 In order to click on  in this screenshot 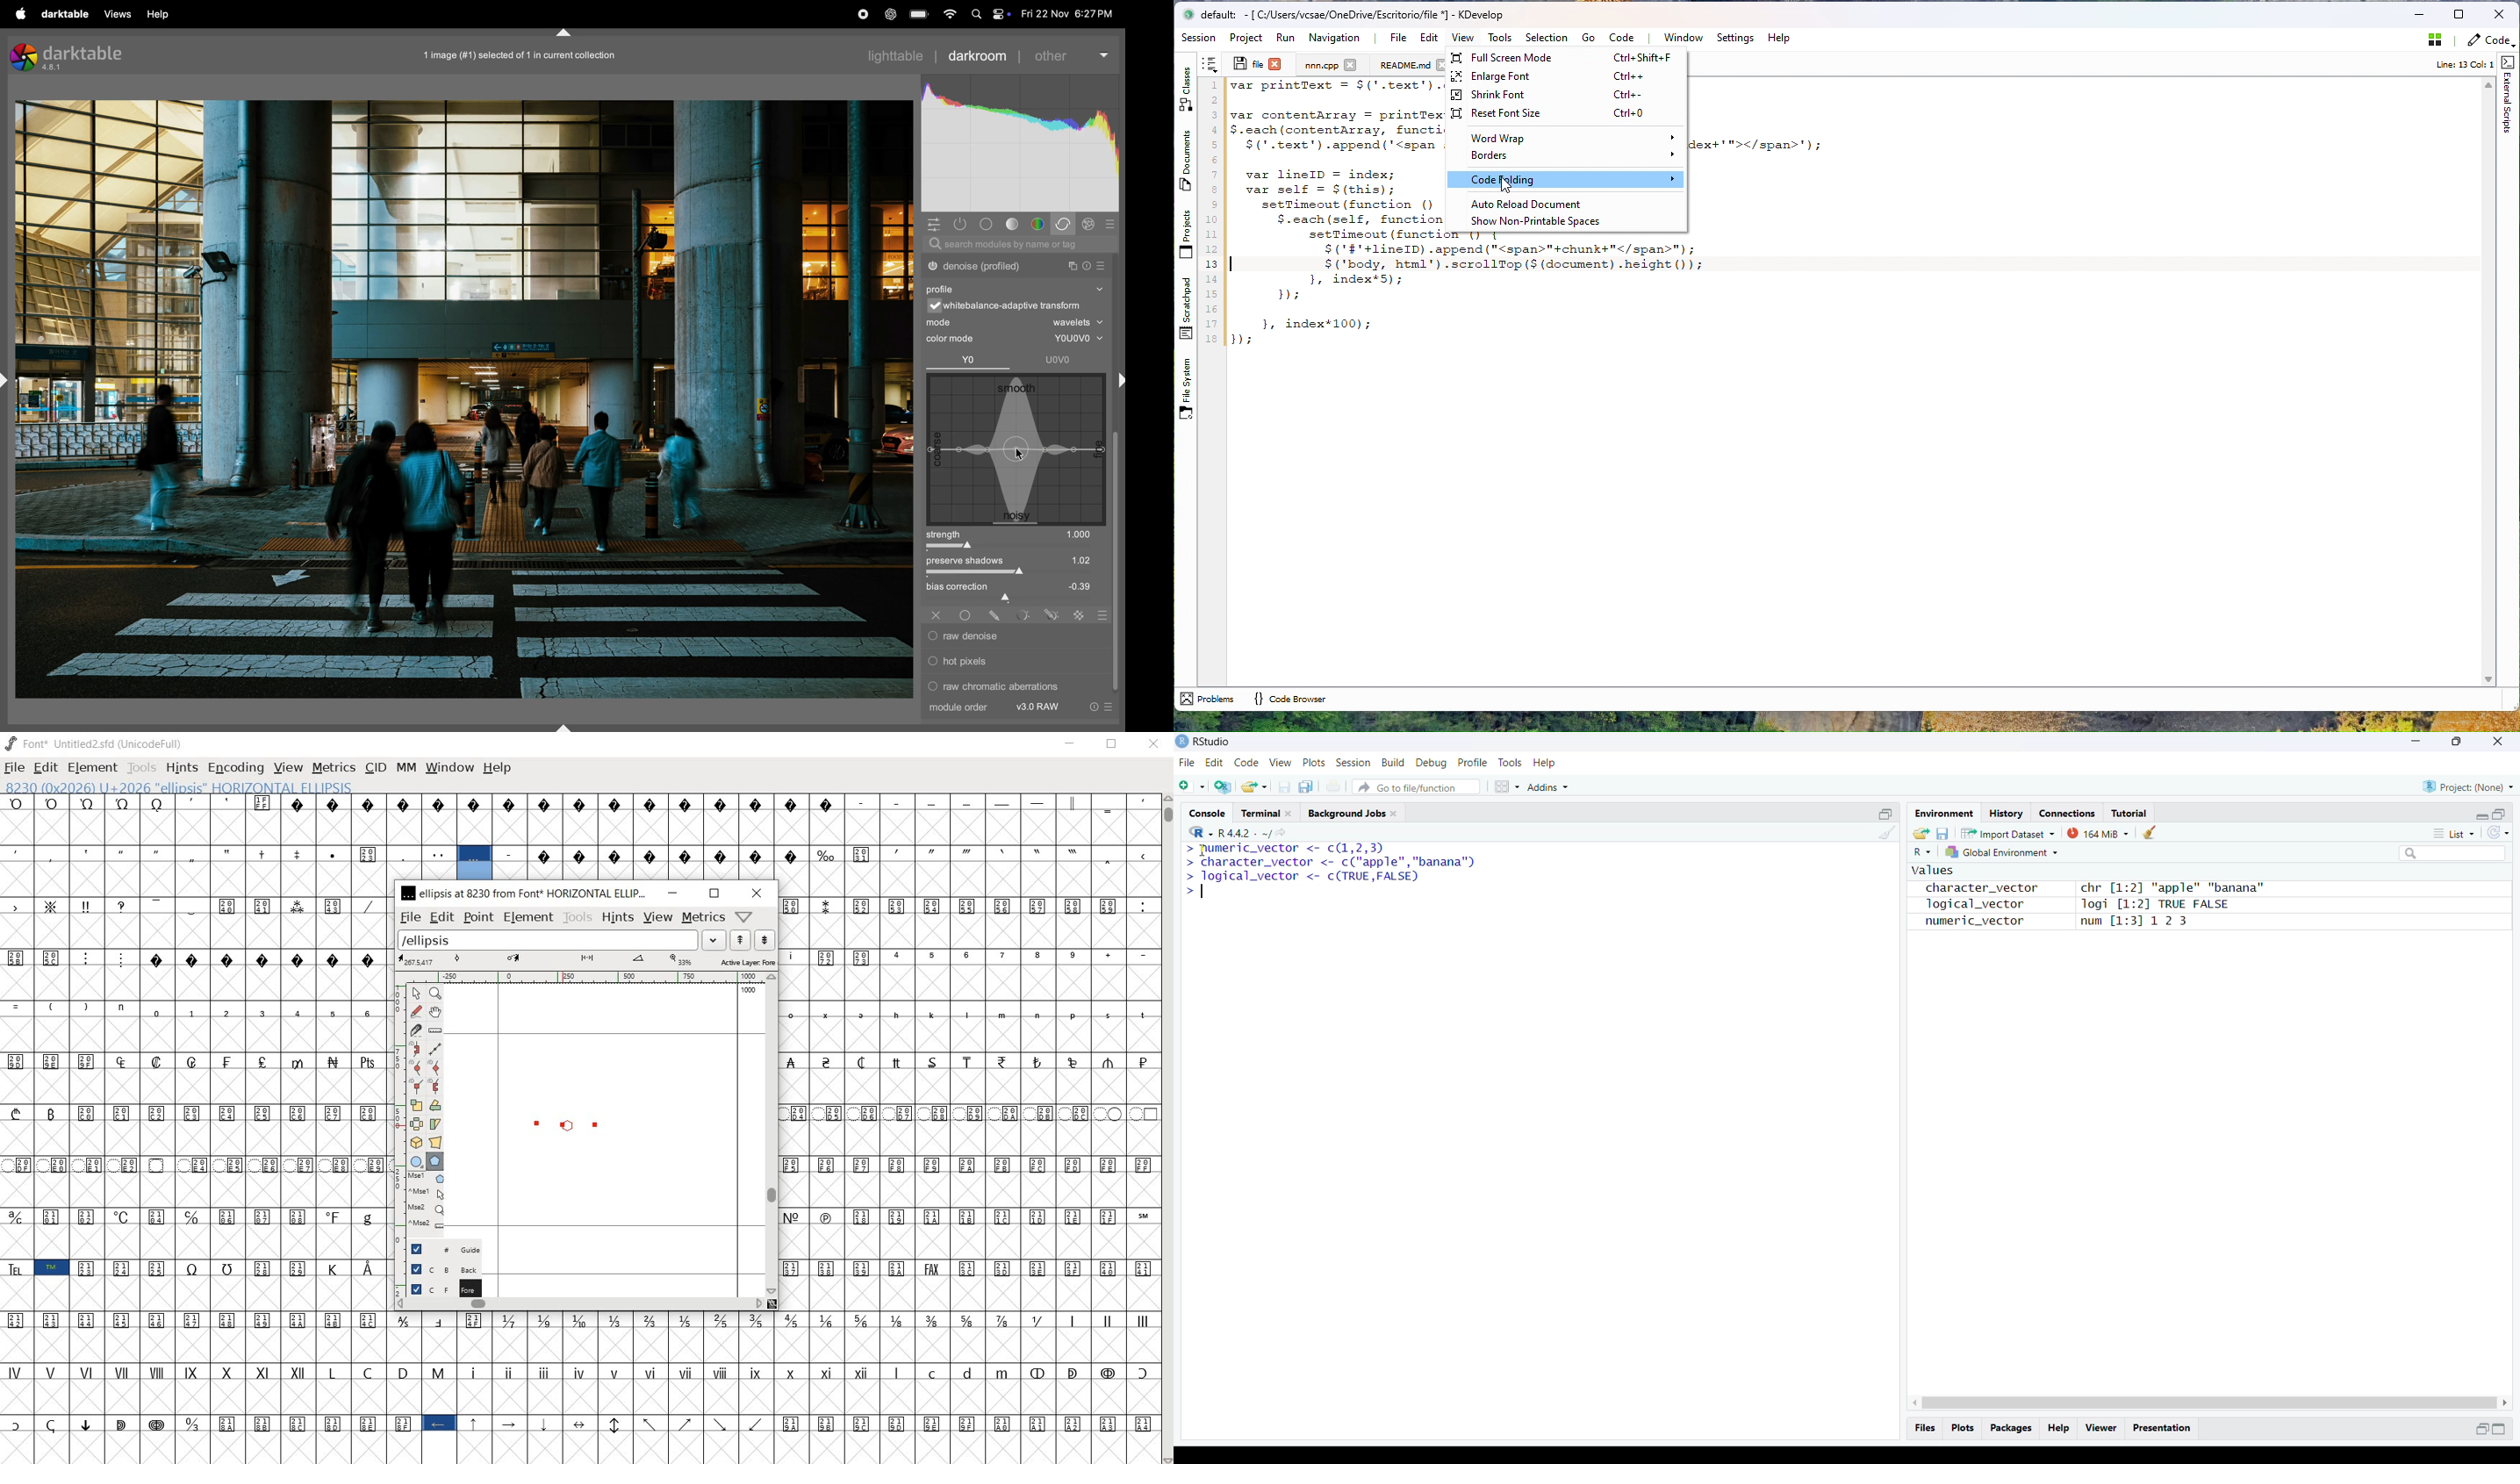, I will do `click(657, 917)`.